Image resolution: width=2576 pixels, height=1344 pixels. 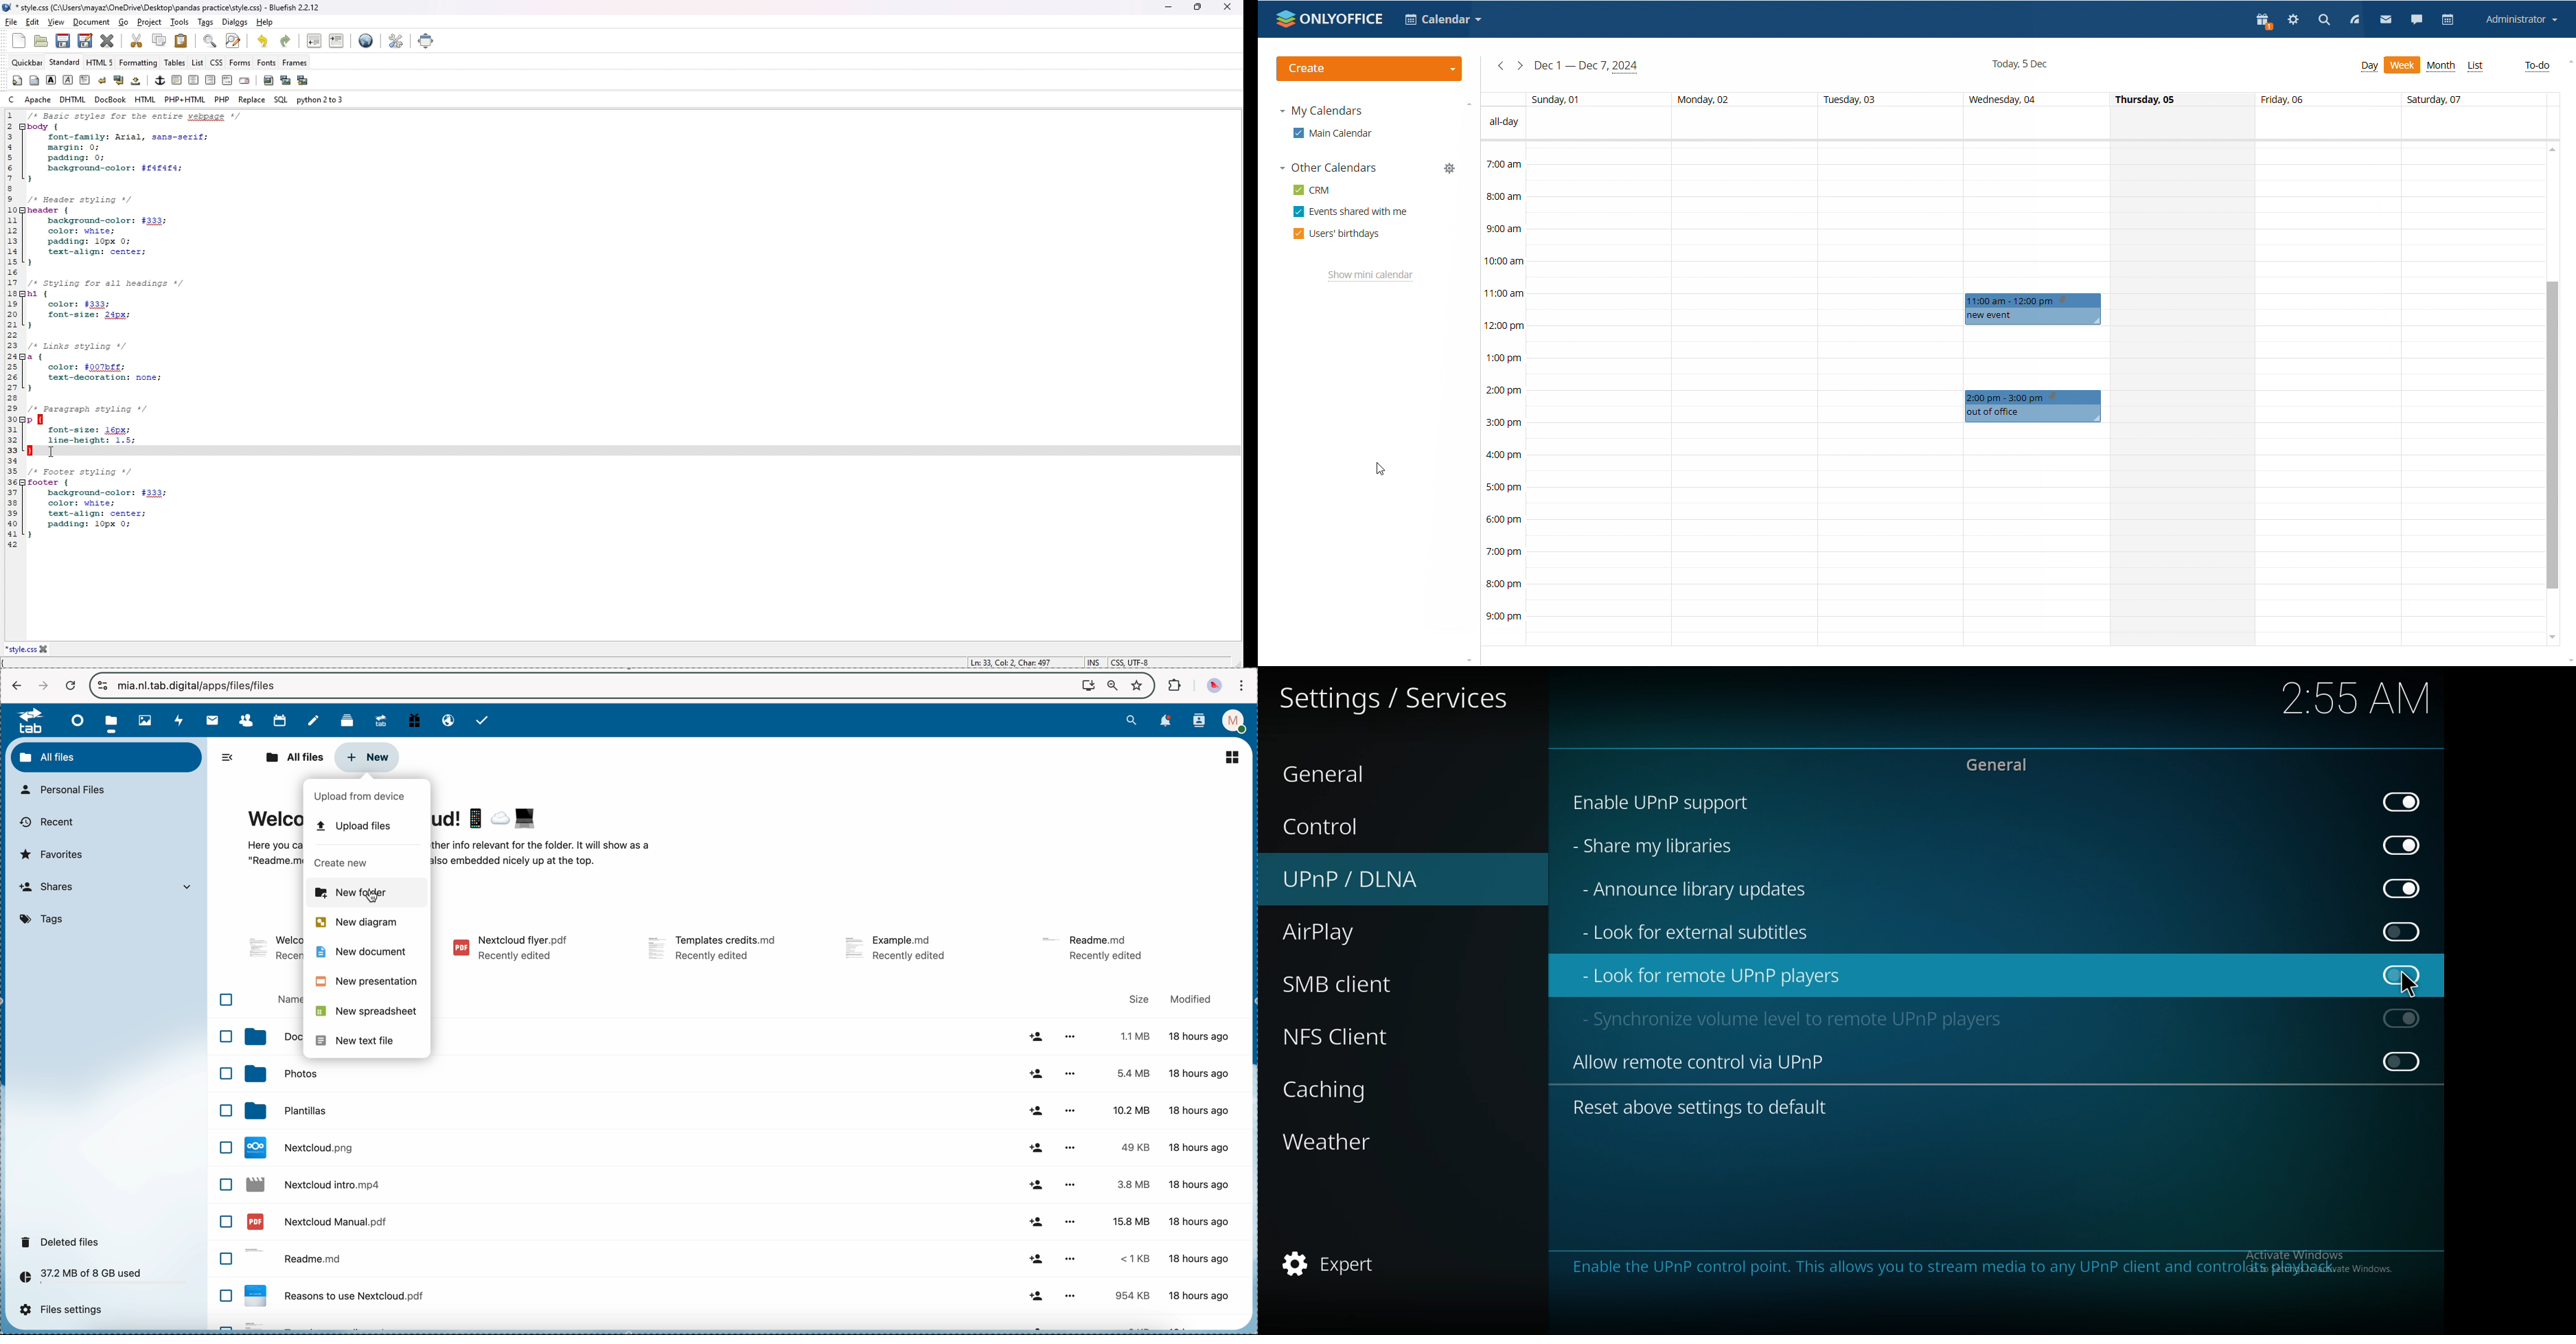 What do you see at coordinates (363, 799) in the screenshot?
I see `upload from device` at bounding box center [363, 799].